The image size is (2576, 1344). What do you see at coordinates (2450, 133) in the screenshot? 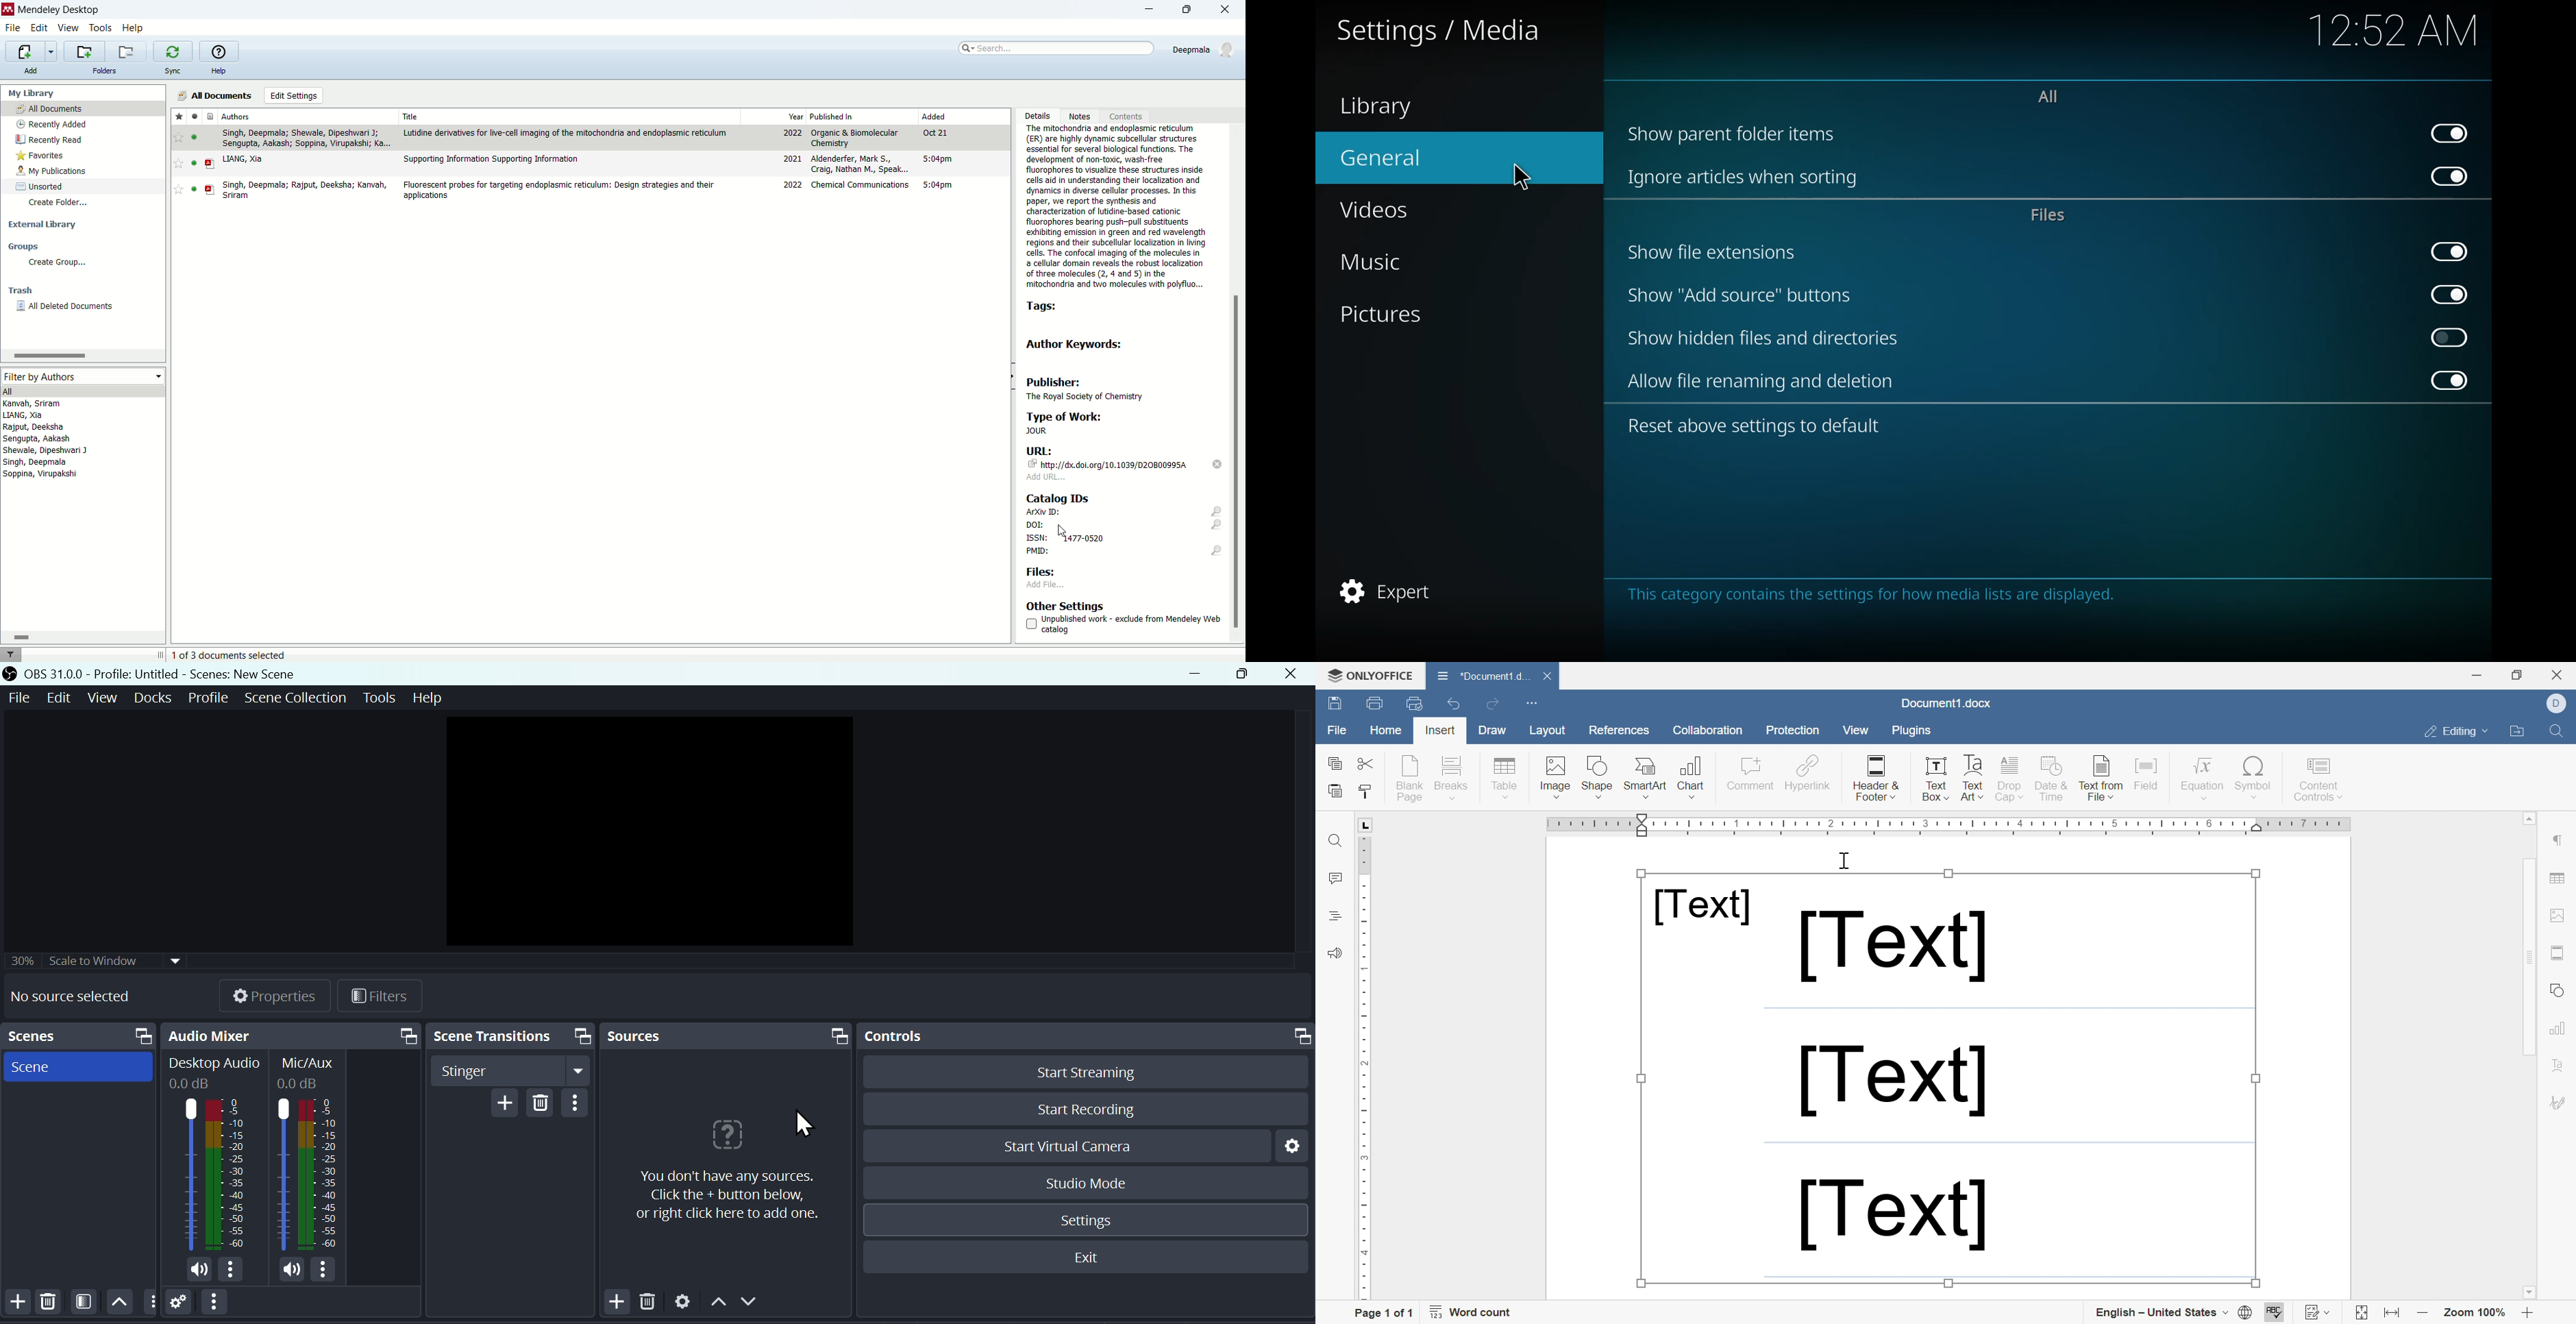
I see `enabled` at bounding box center [2450, 133].